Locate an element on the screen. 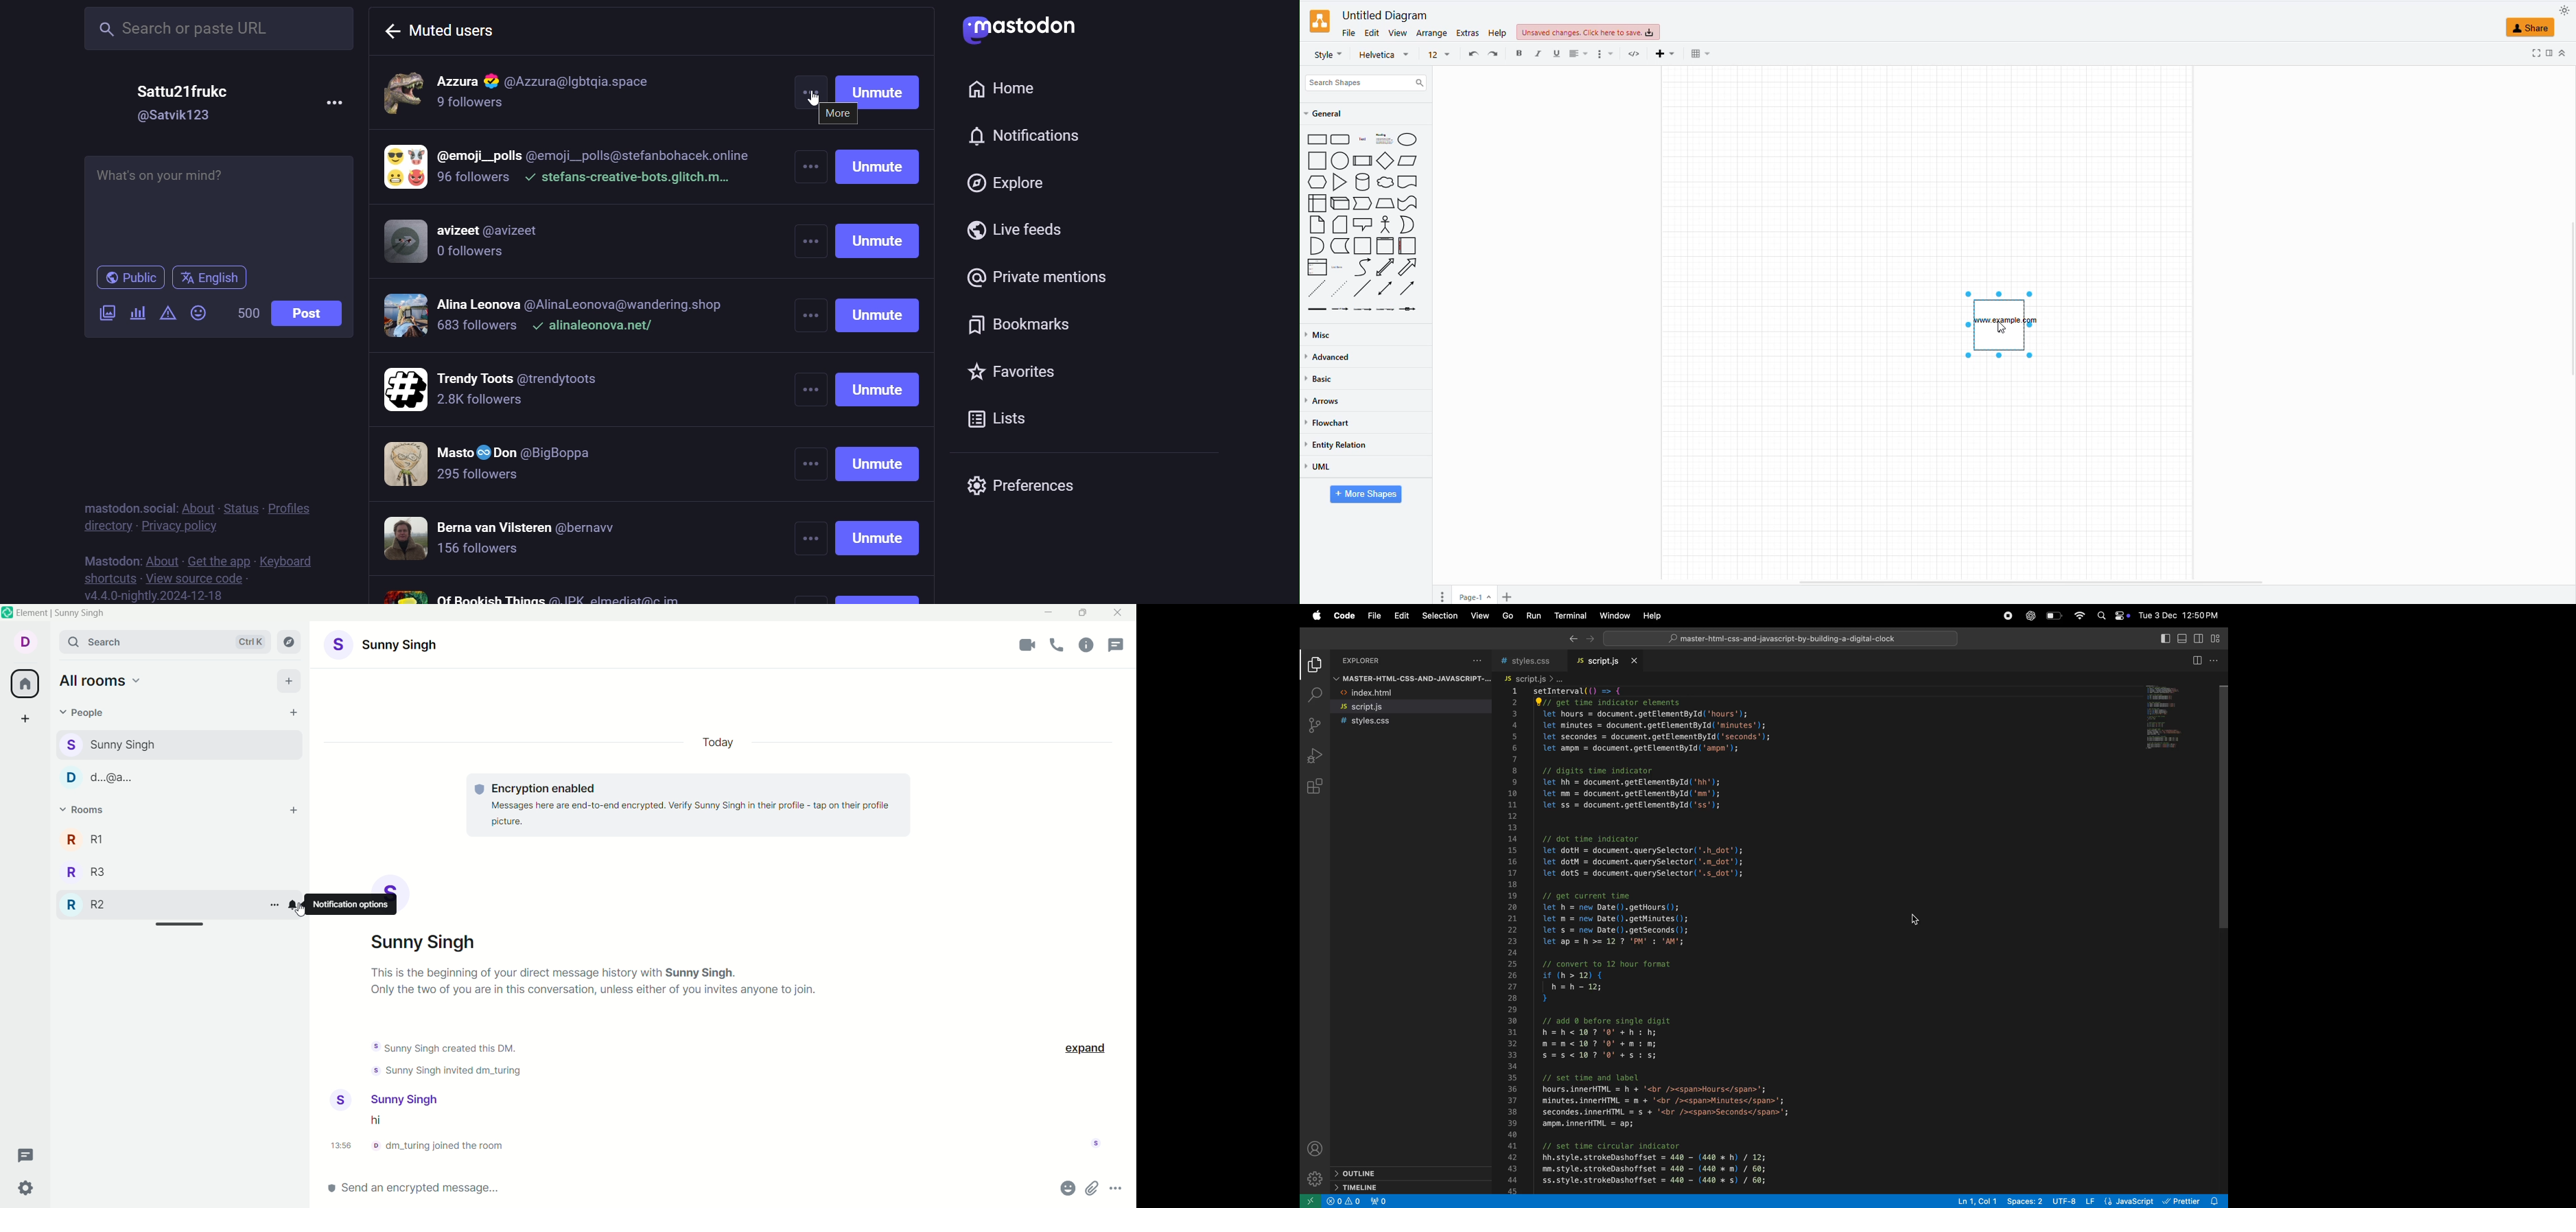 The width and height of the screenshot is (2576, 1232). options is located at coordinates (1477, 659).